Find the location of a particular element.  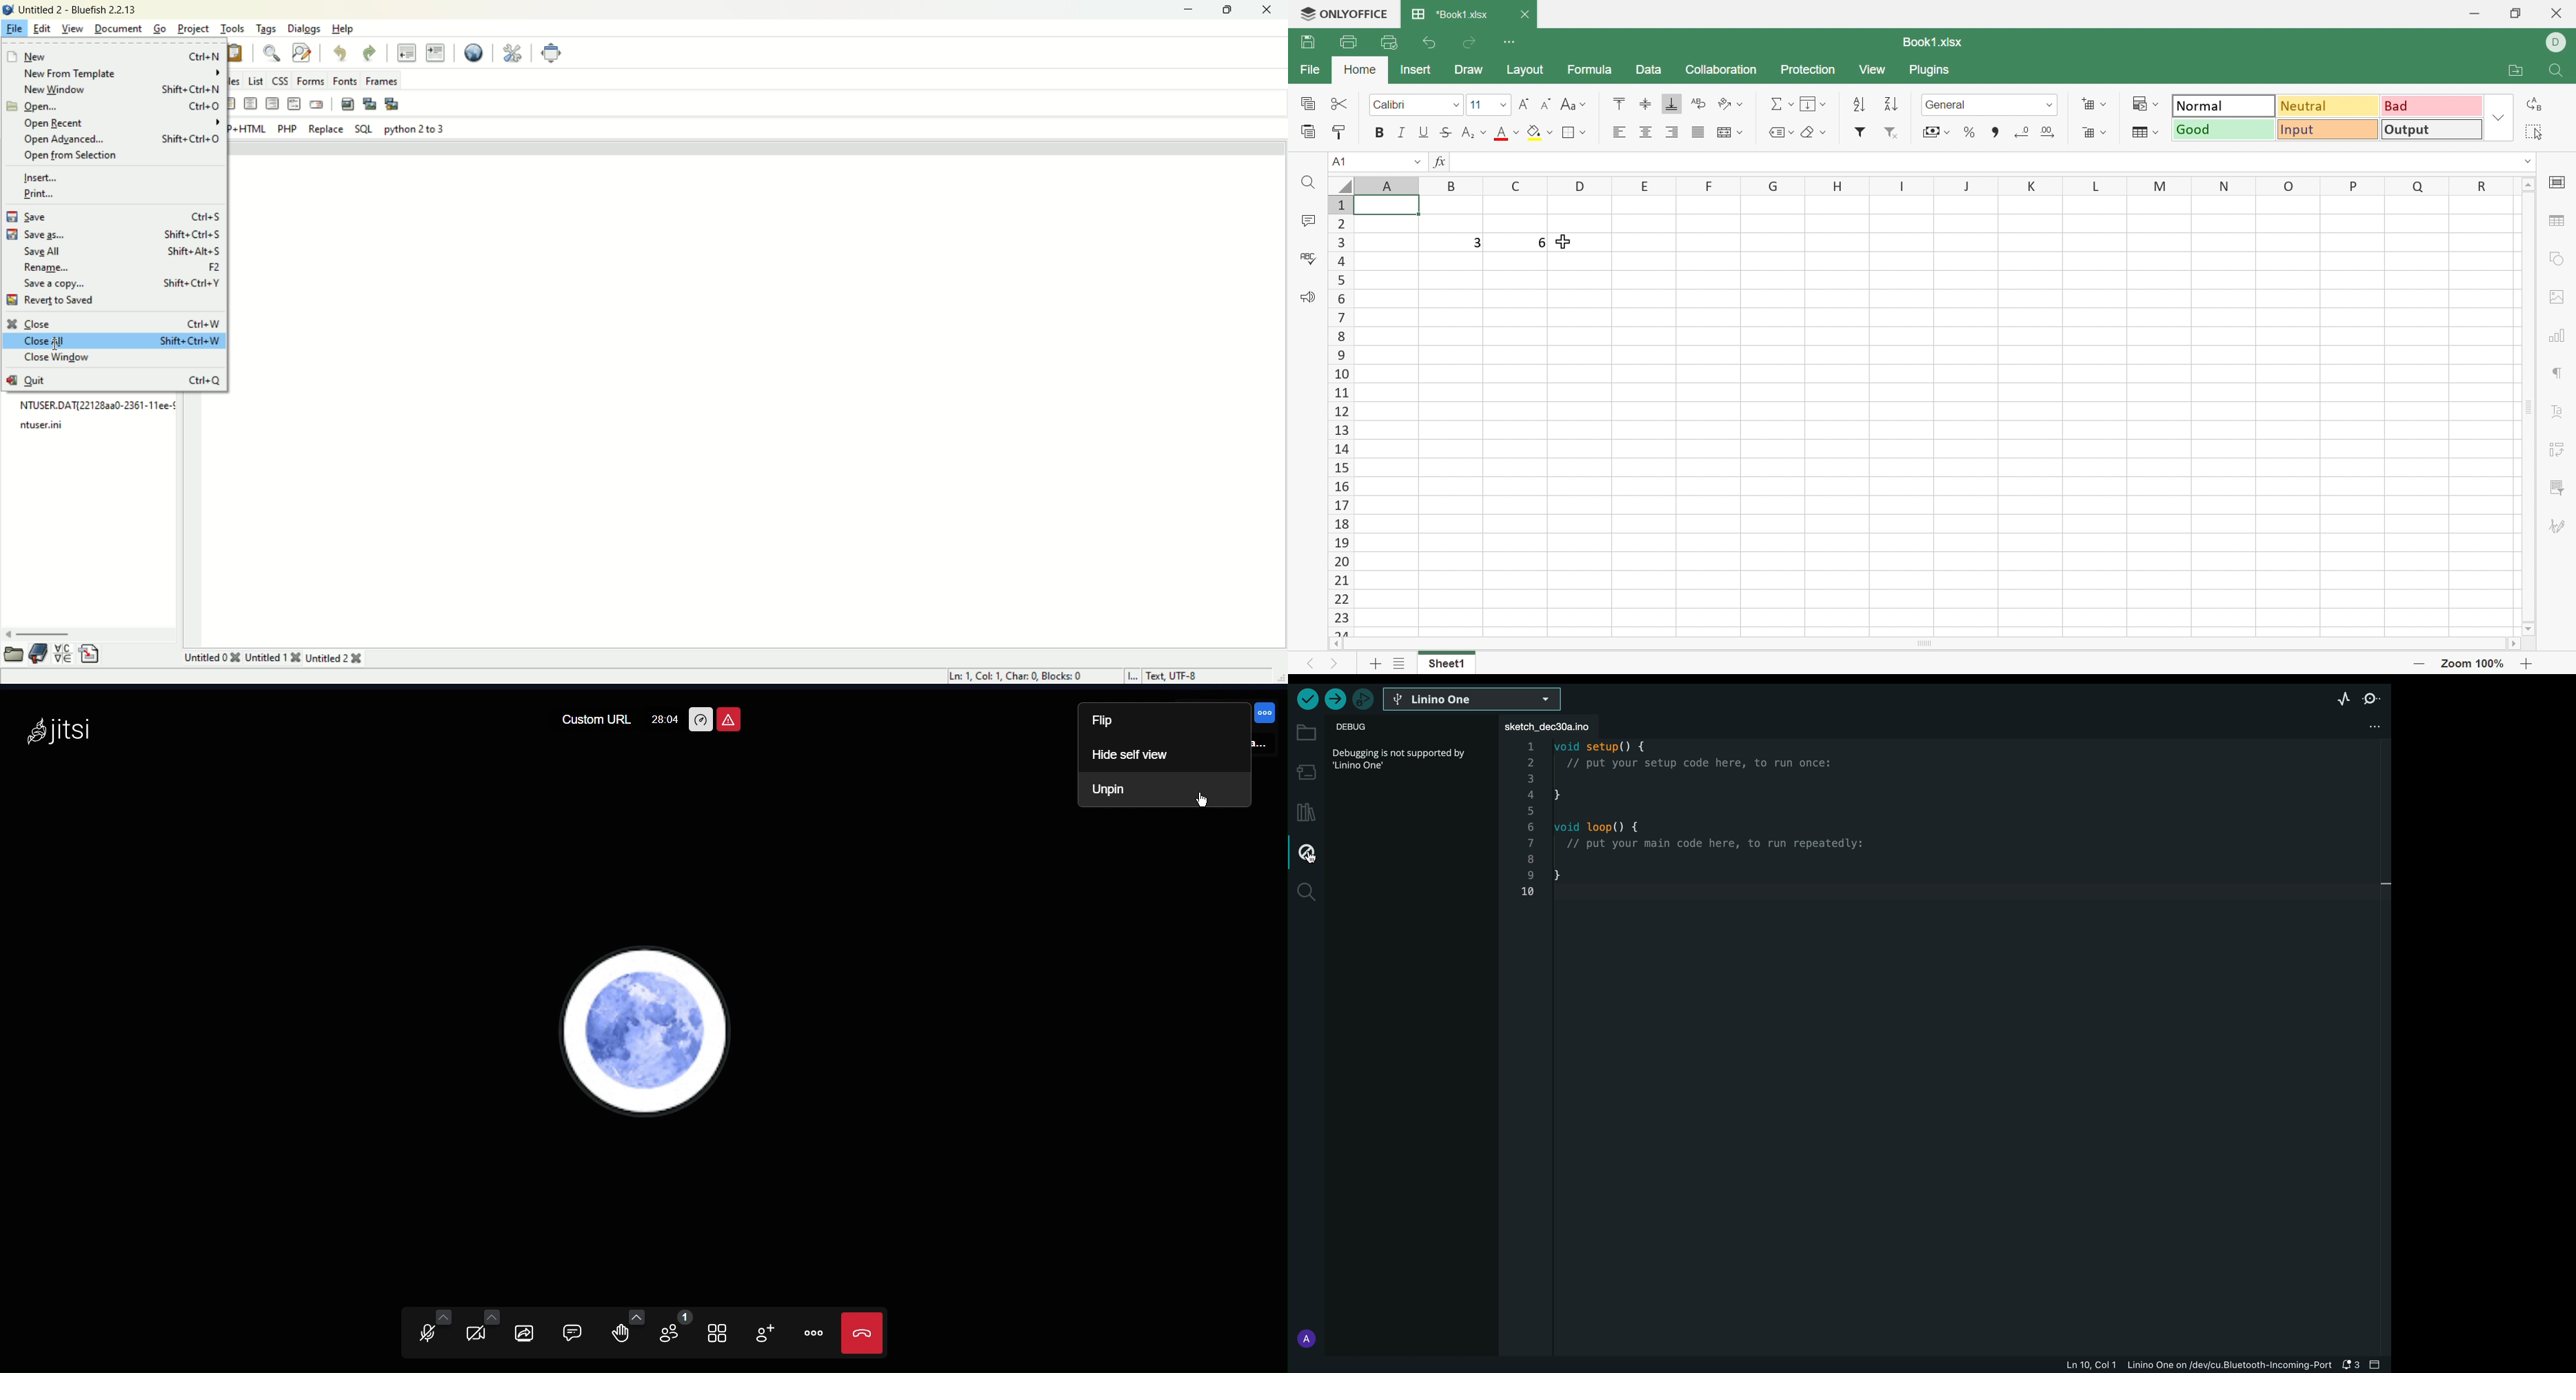

redo is located at coordinates (371, 52).